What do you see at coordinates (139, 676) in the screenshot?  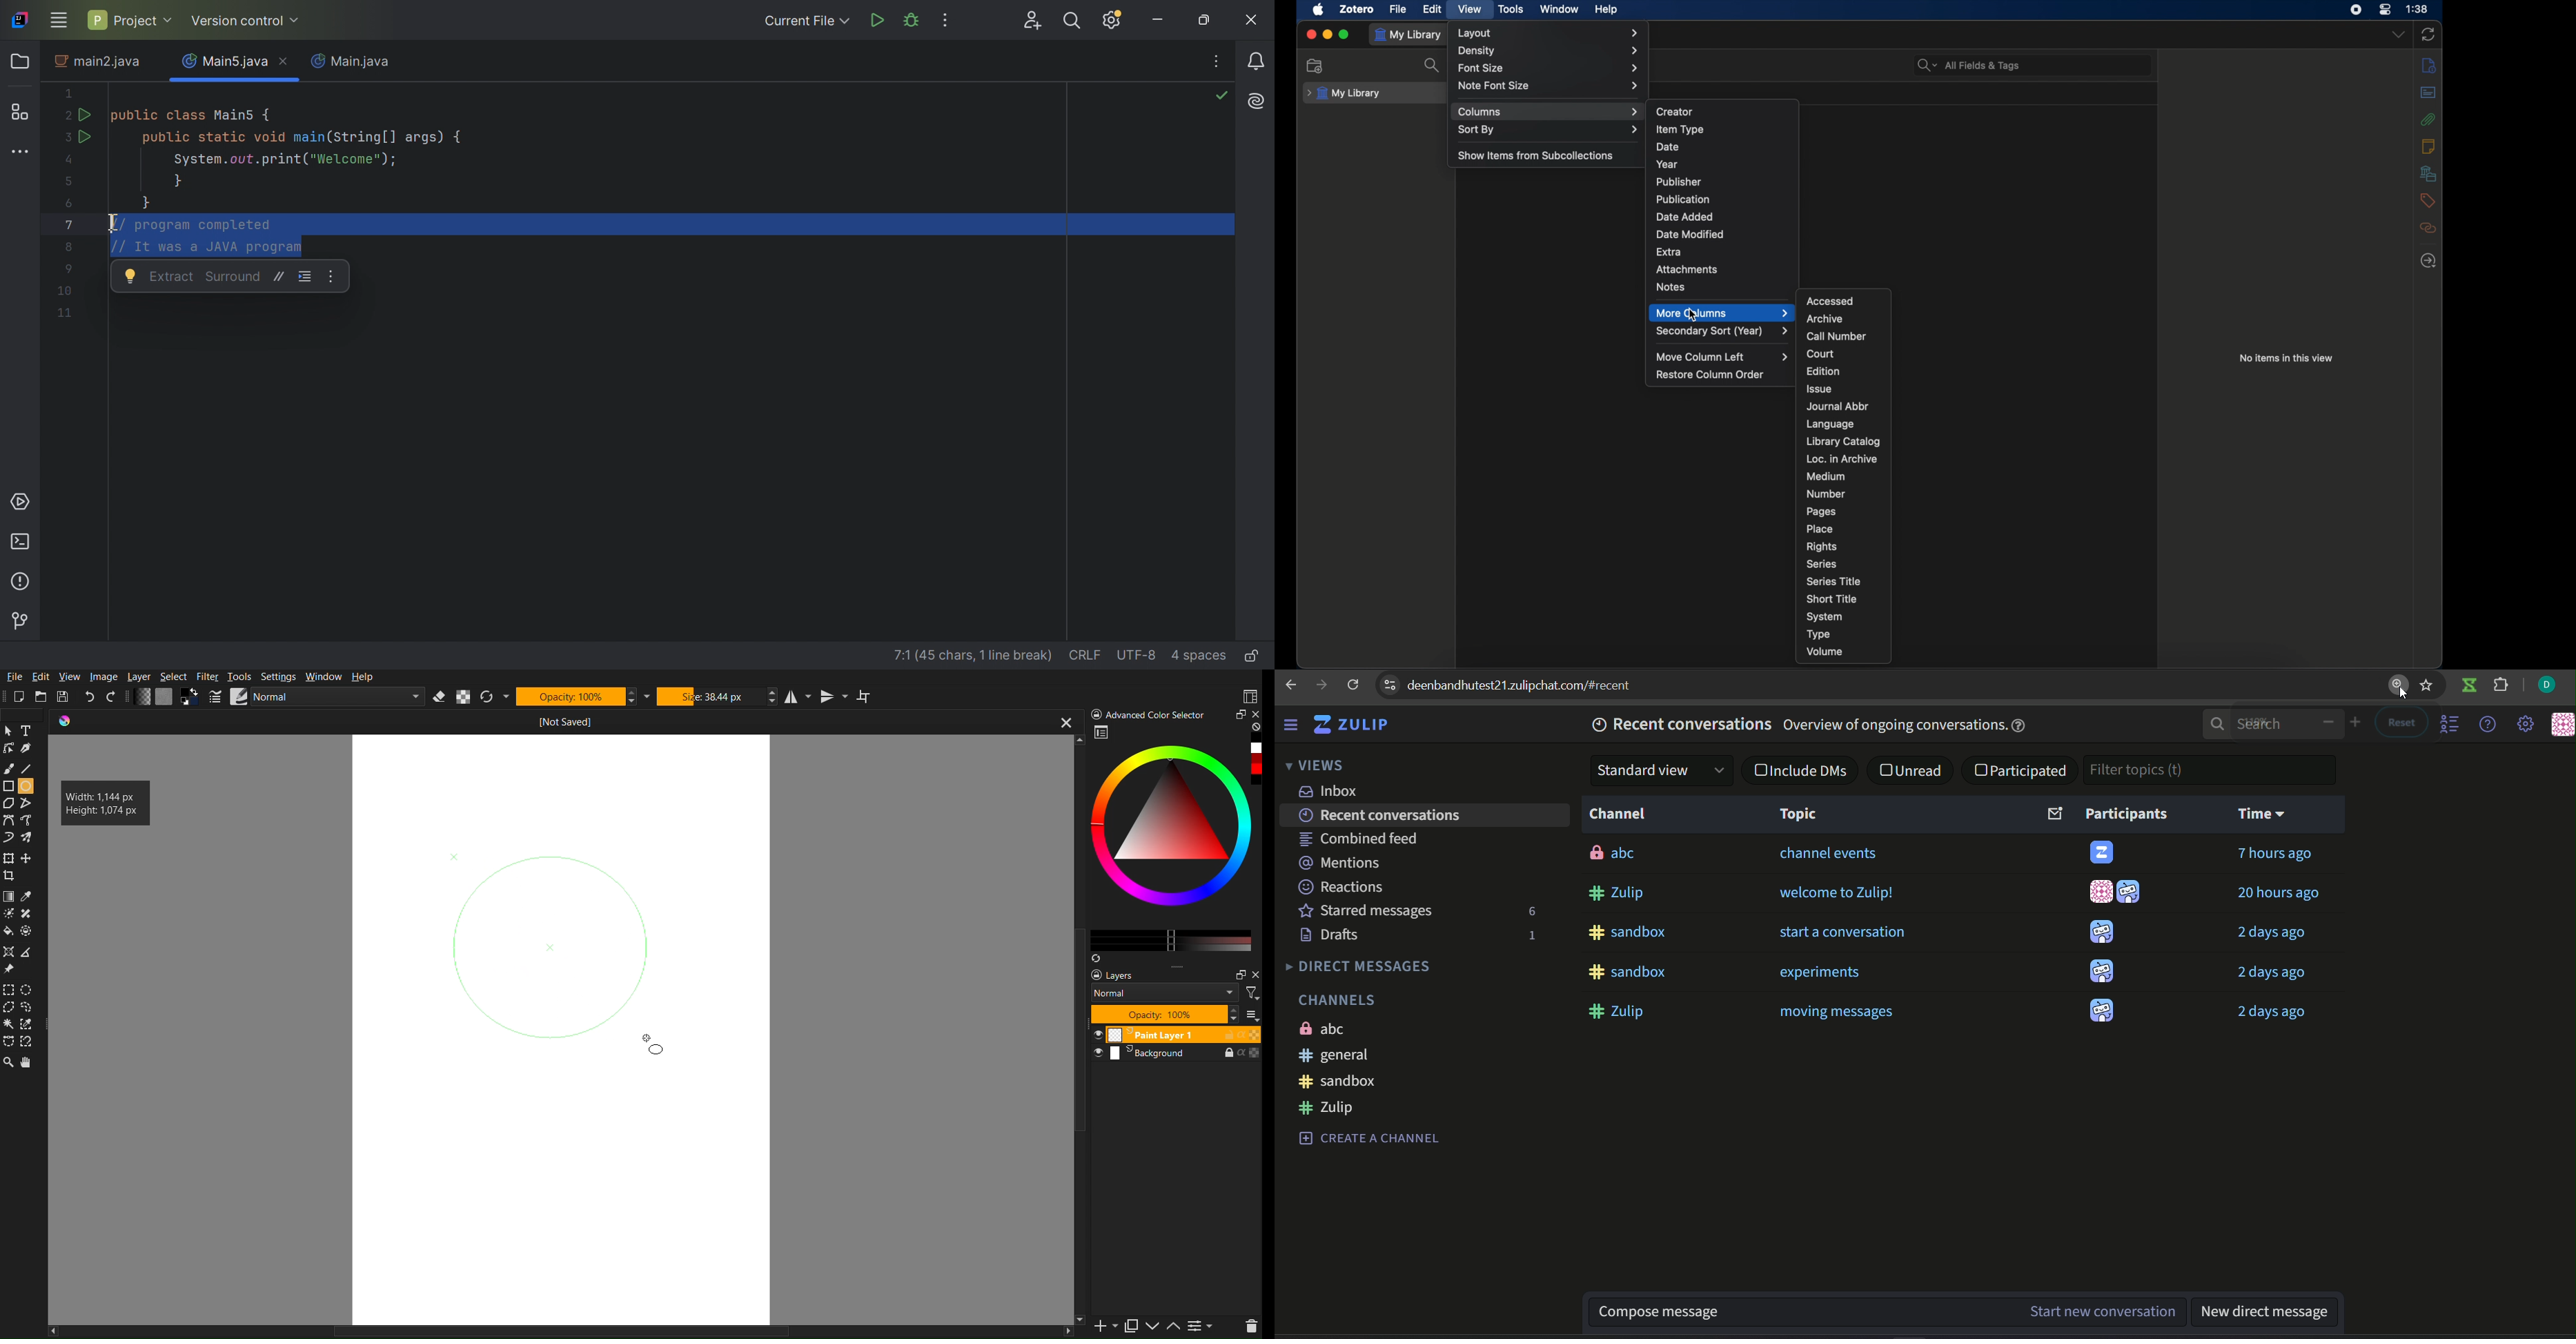 I see `Layer` at bounding box center [139, 676].